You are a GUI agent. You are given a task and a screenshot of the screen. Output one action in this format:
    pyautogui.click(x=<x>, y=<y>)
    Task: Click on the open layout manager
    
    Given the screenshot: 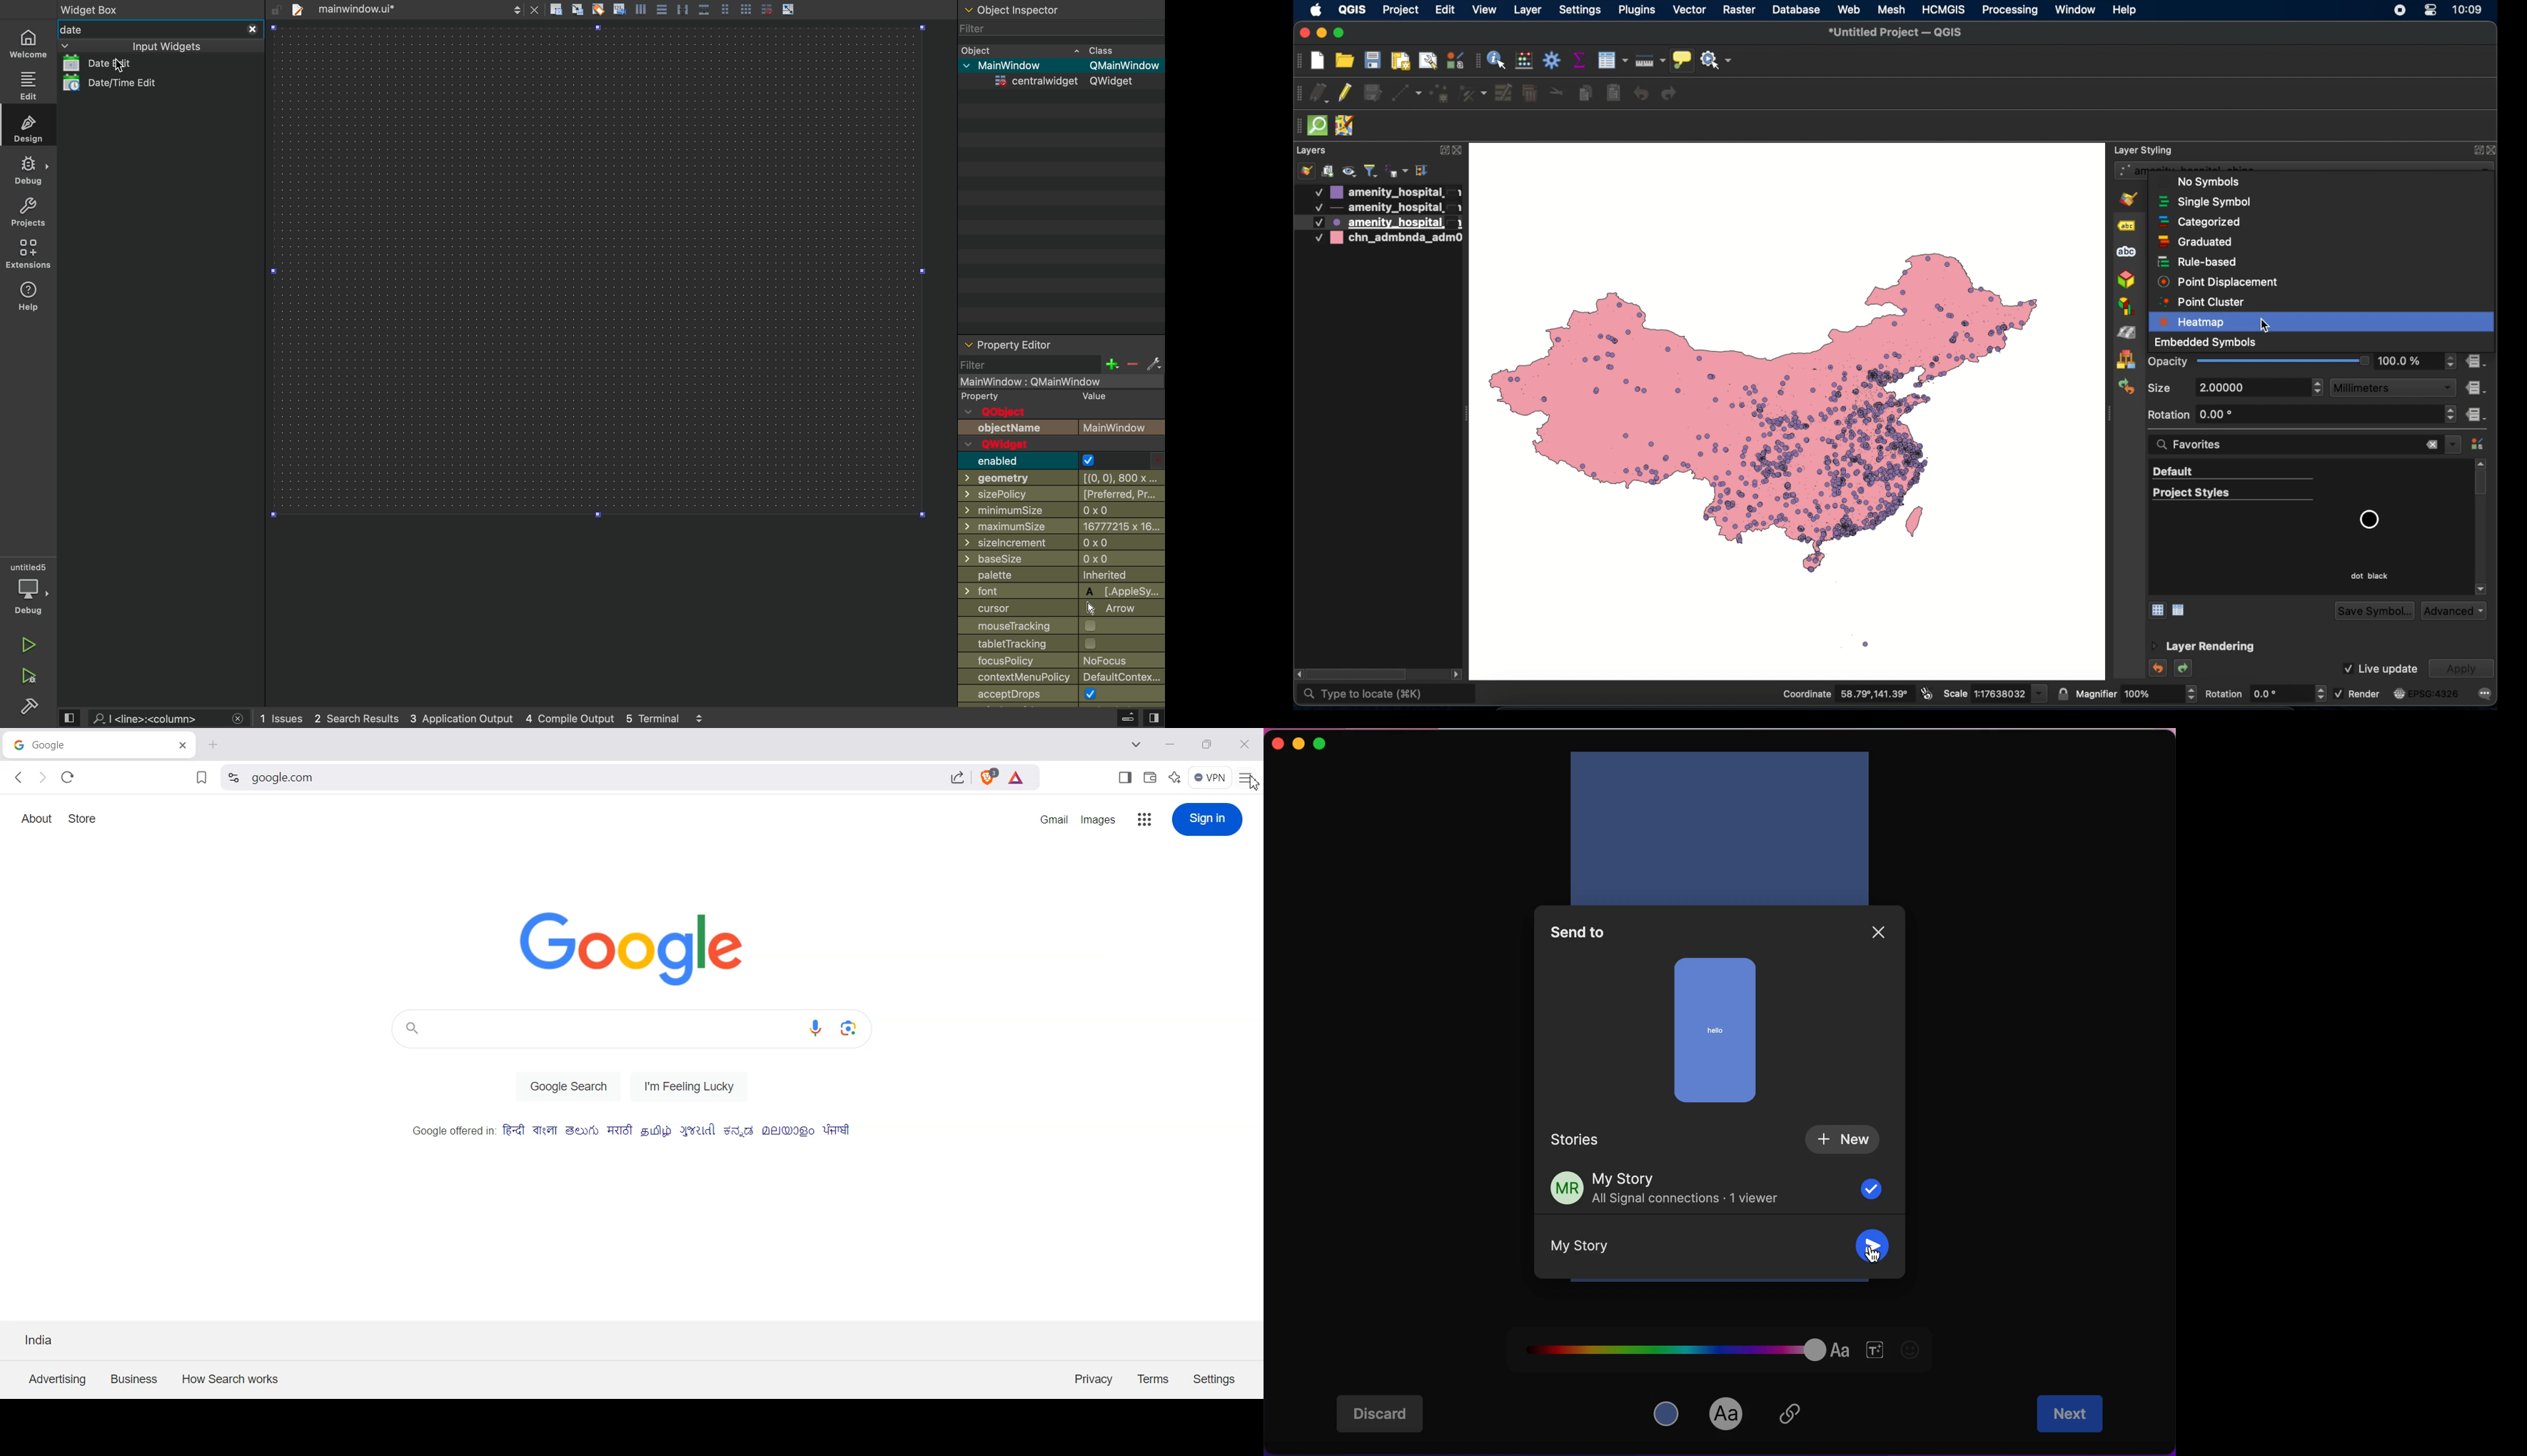 What is the action you would take?
    pyautogui.click(x=1427, y=62)
    